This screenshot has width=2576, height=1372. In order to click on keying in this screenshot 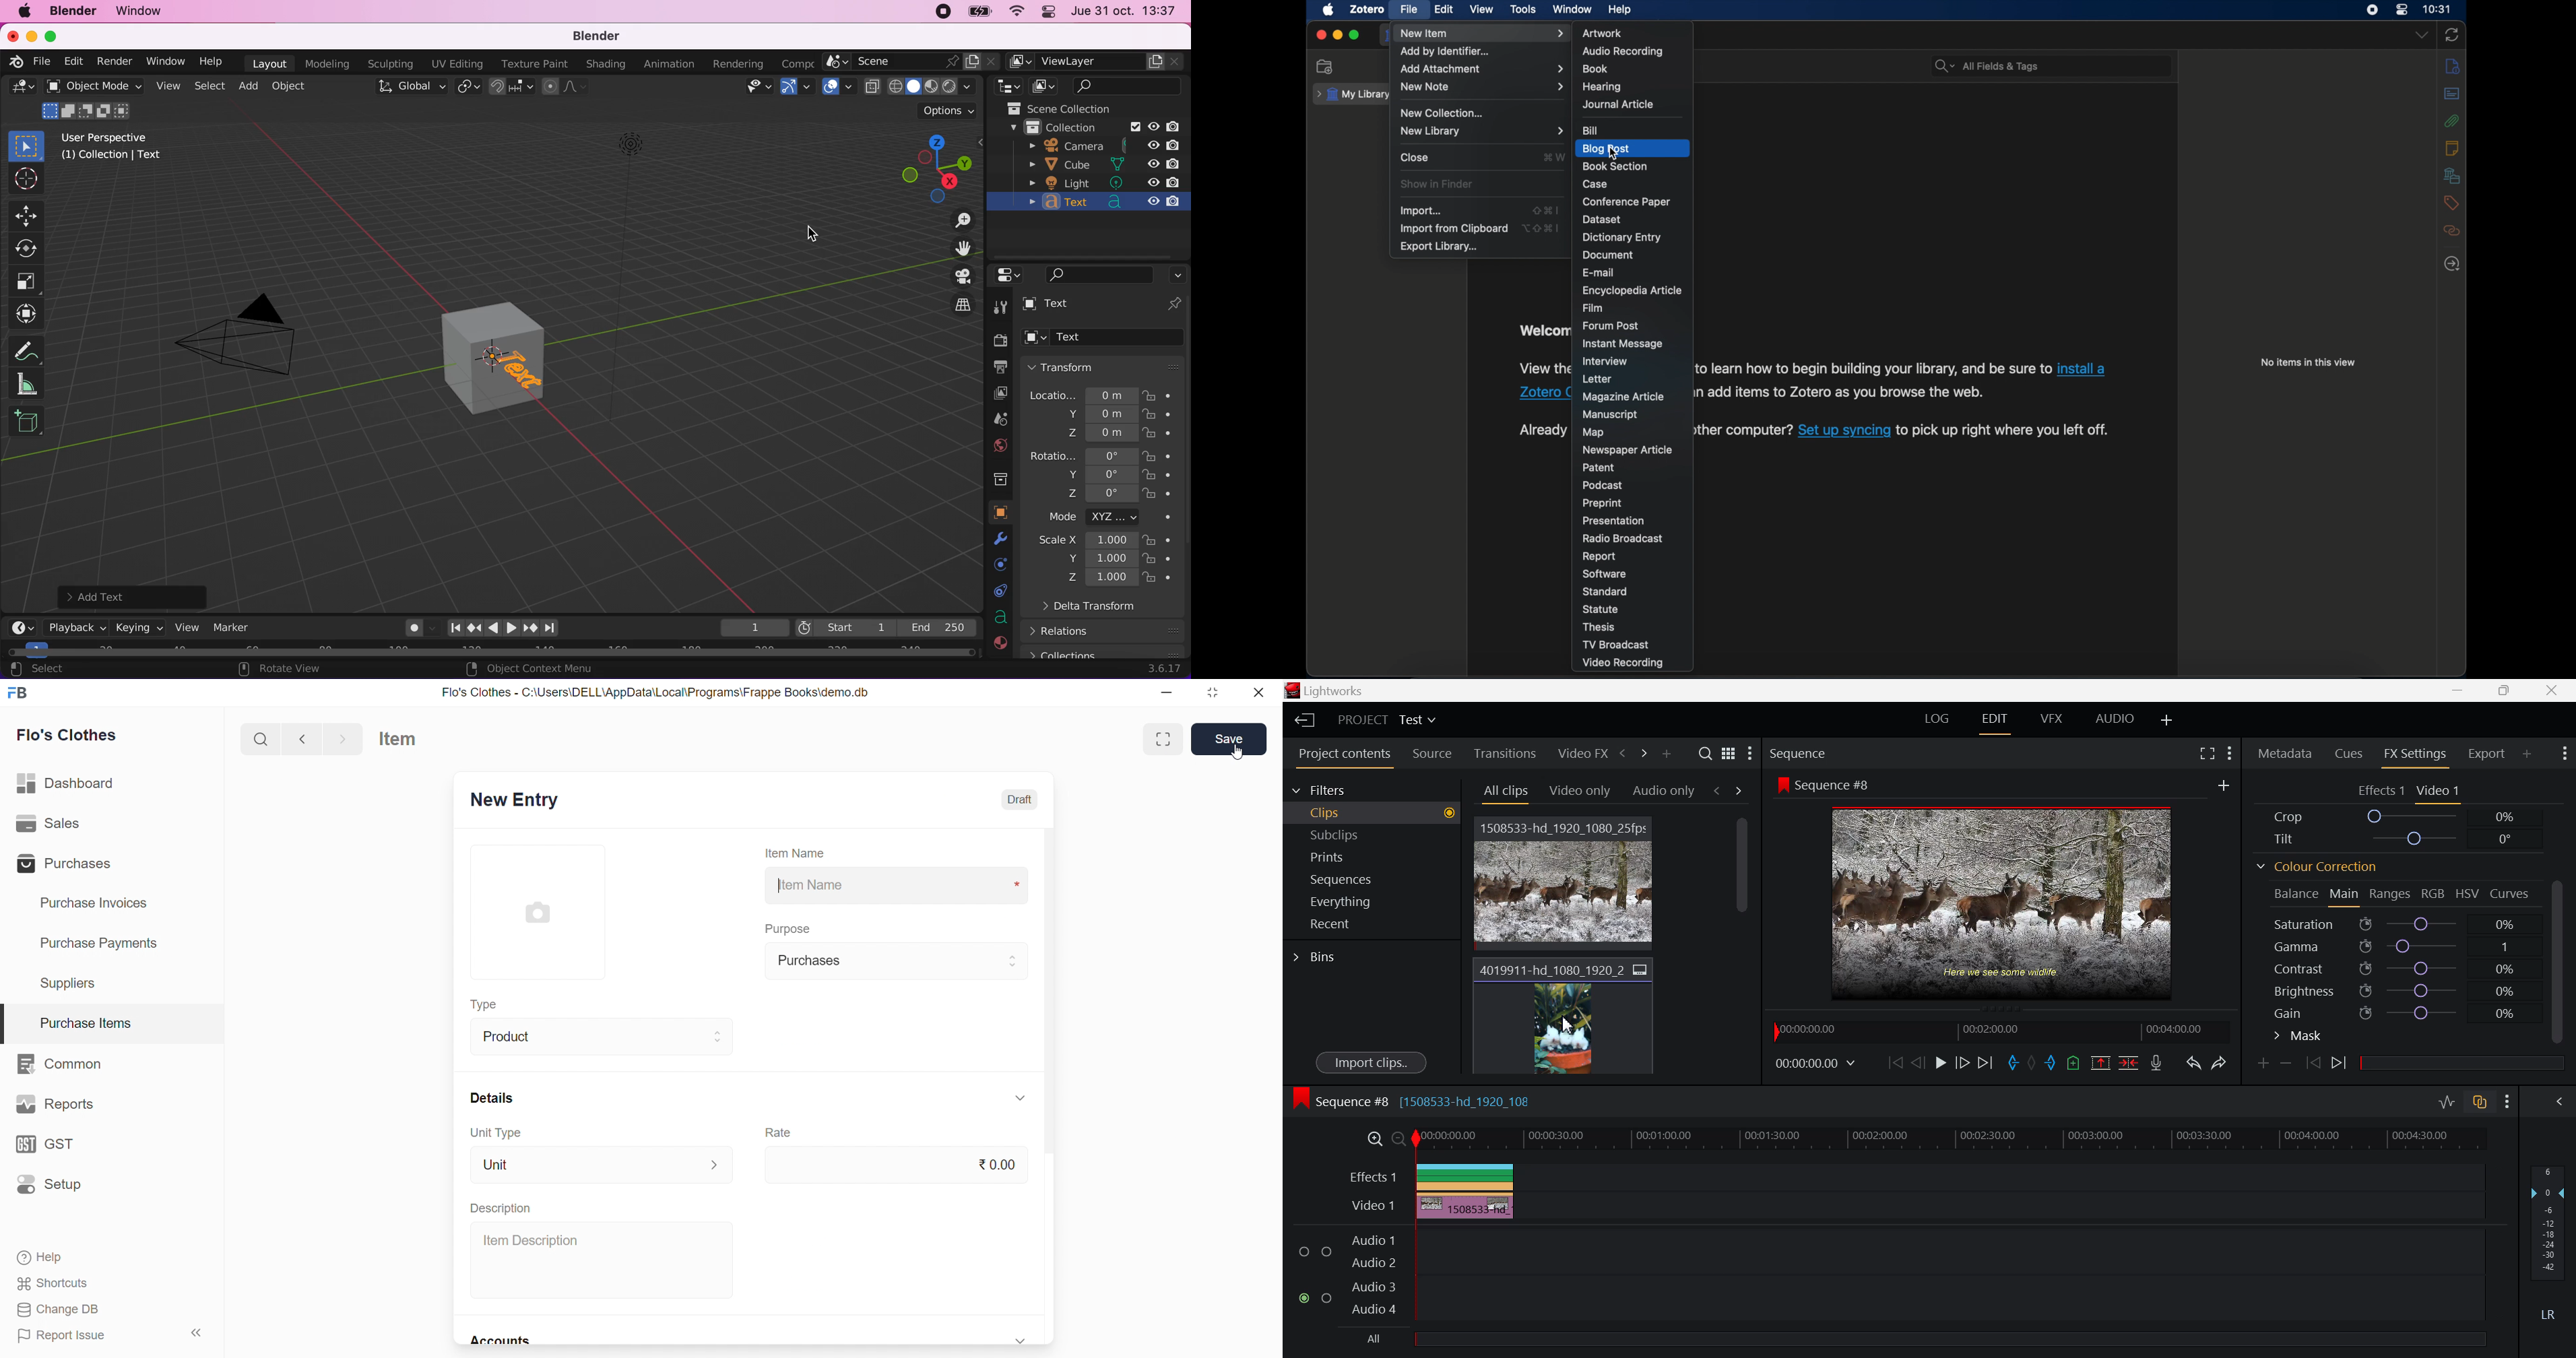, I will do `click(137, 627)`.